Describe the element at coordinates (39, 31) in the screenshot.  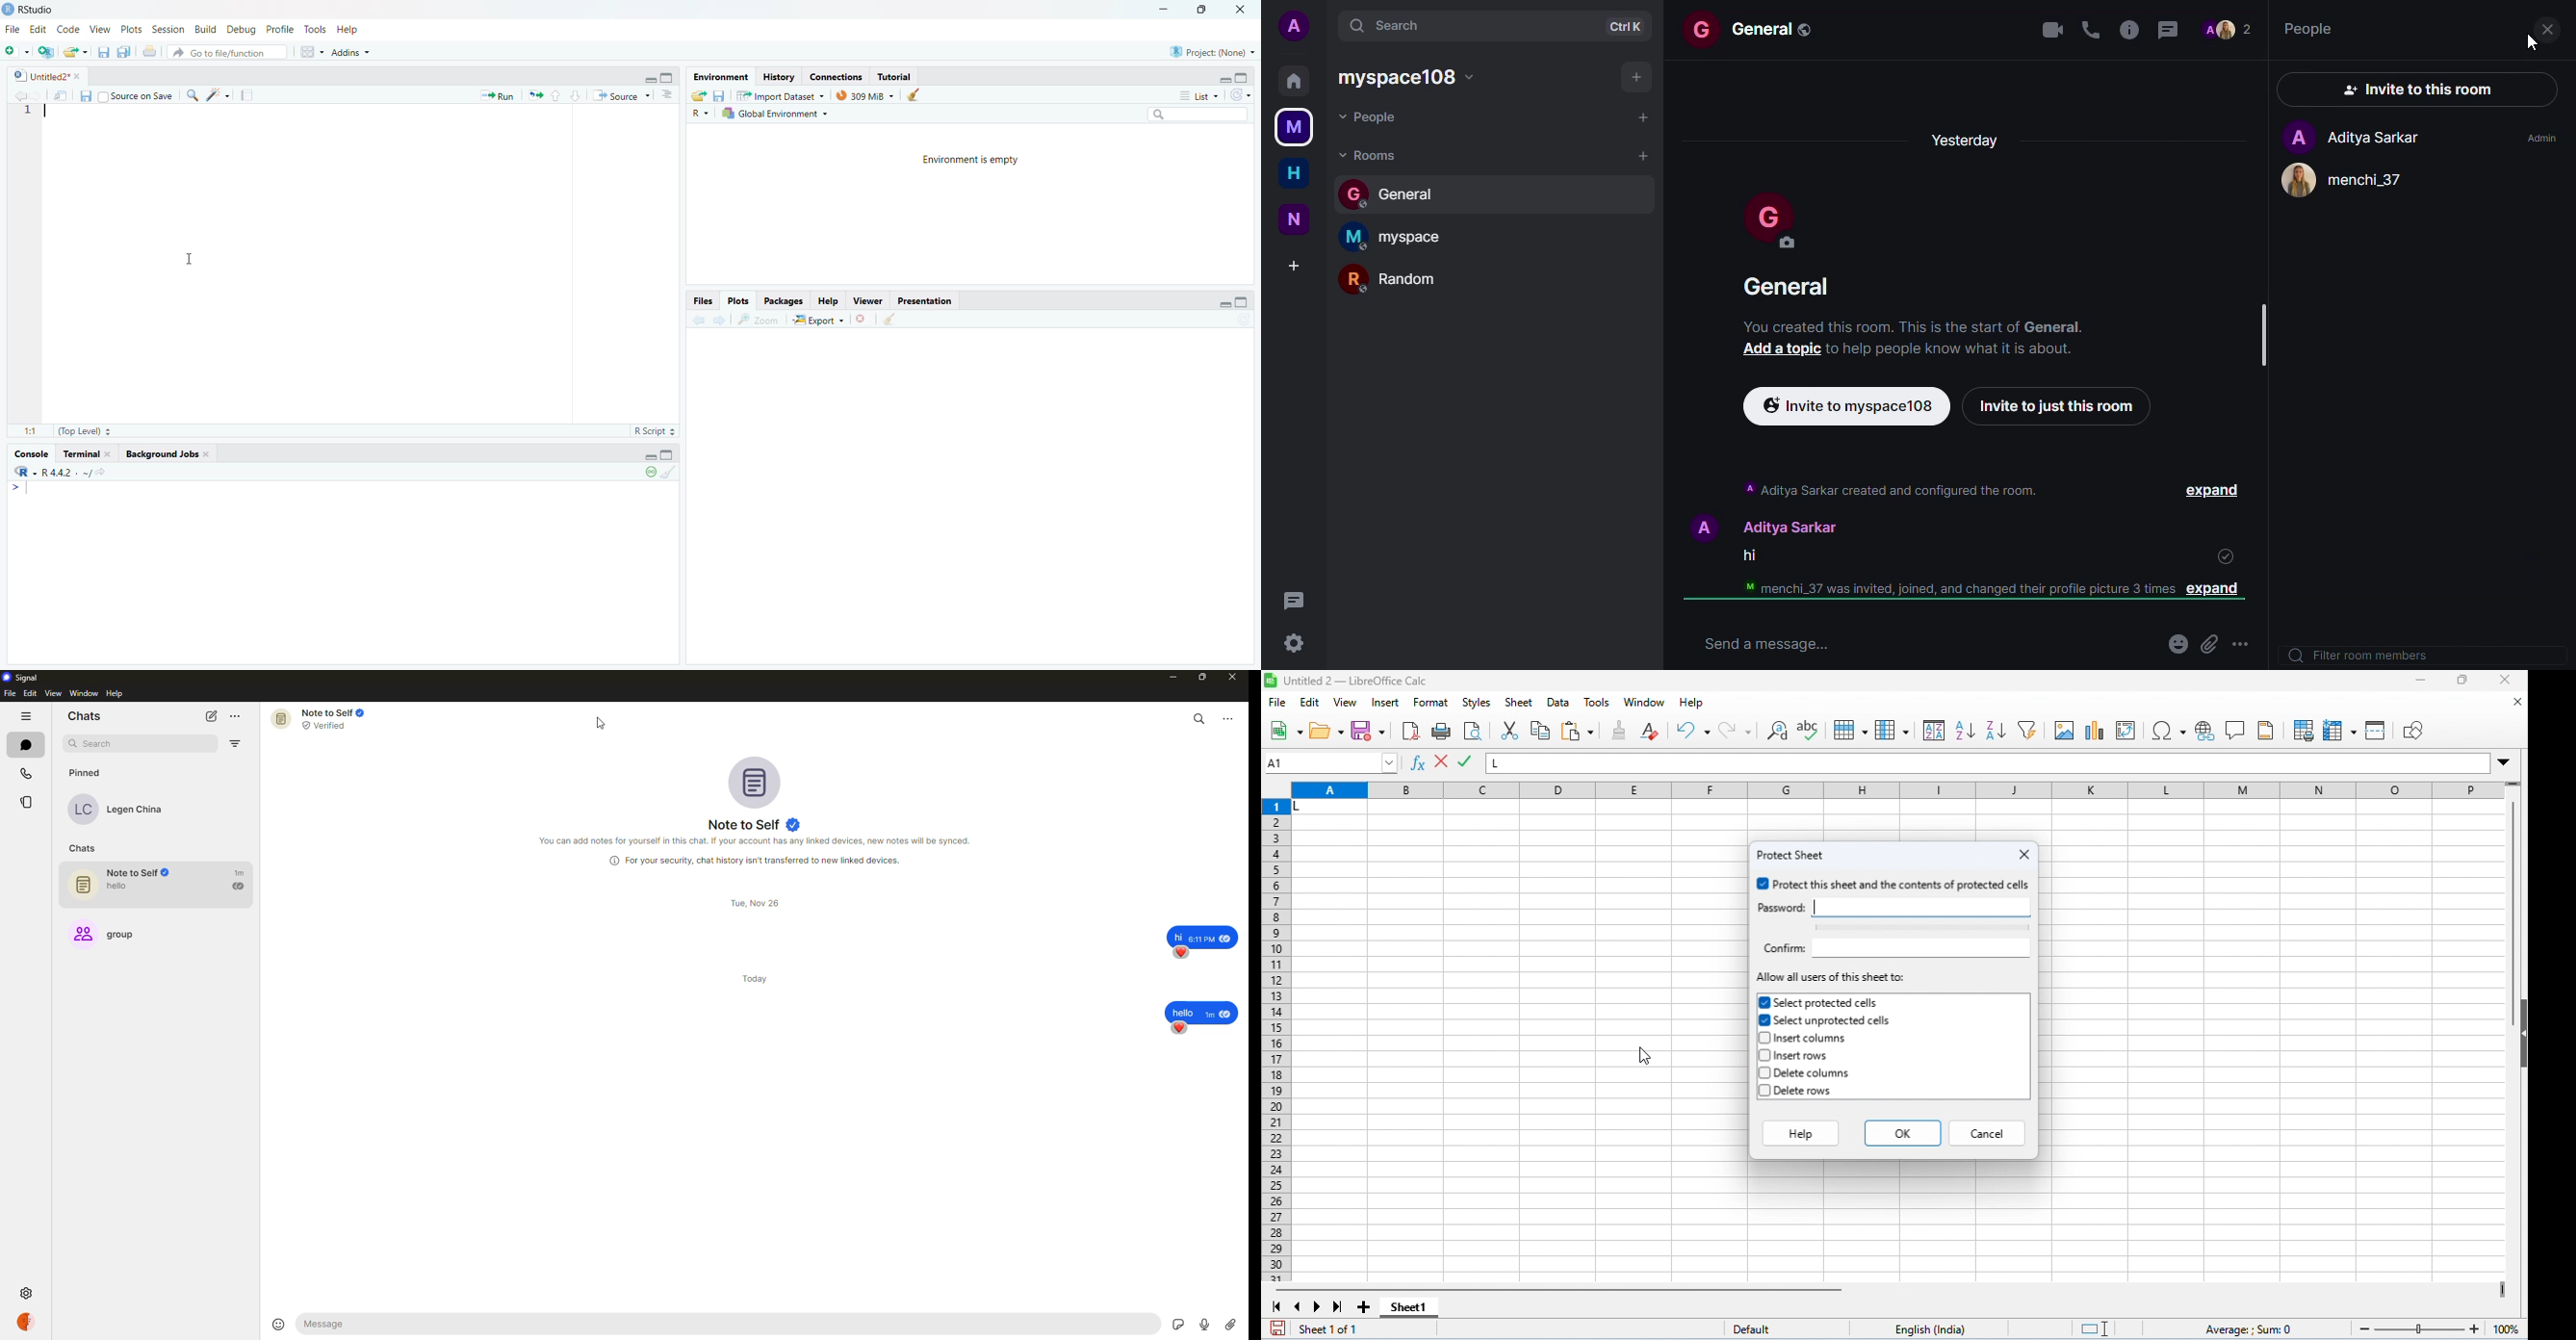
I see `Edit` at that location.